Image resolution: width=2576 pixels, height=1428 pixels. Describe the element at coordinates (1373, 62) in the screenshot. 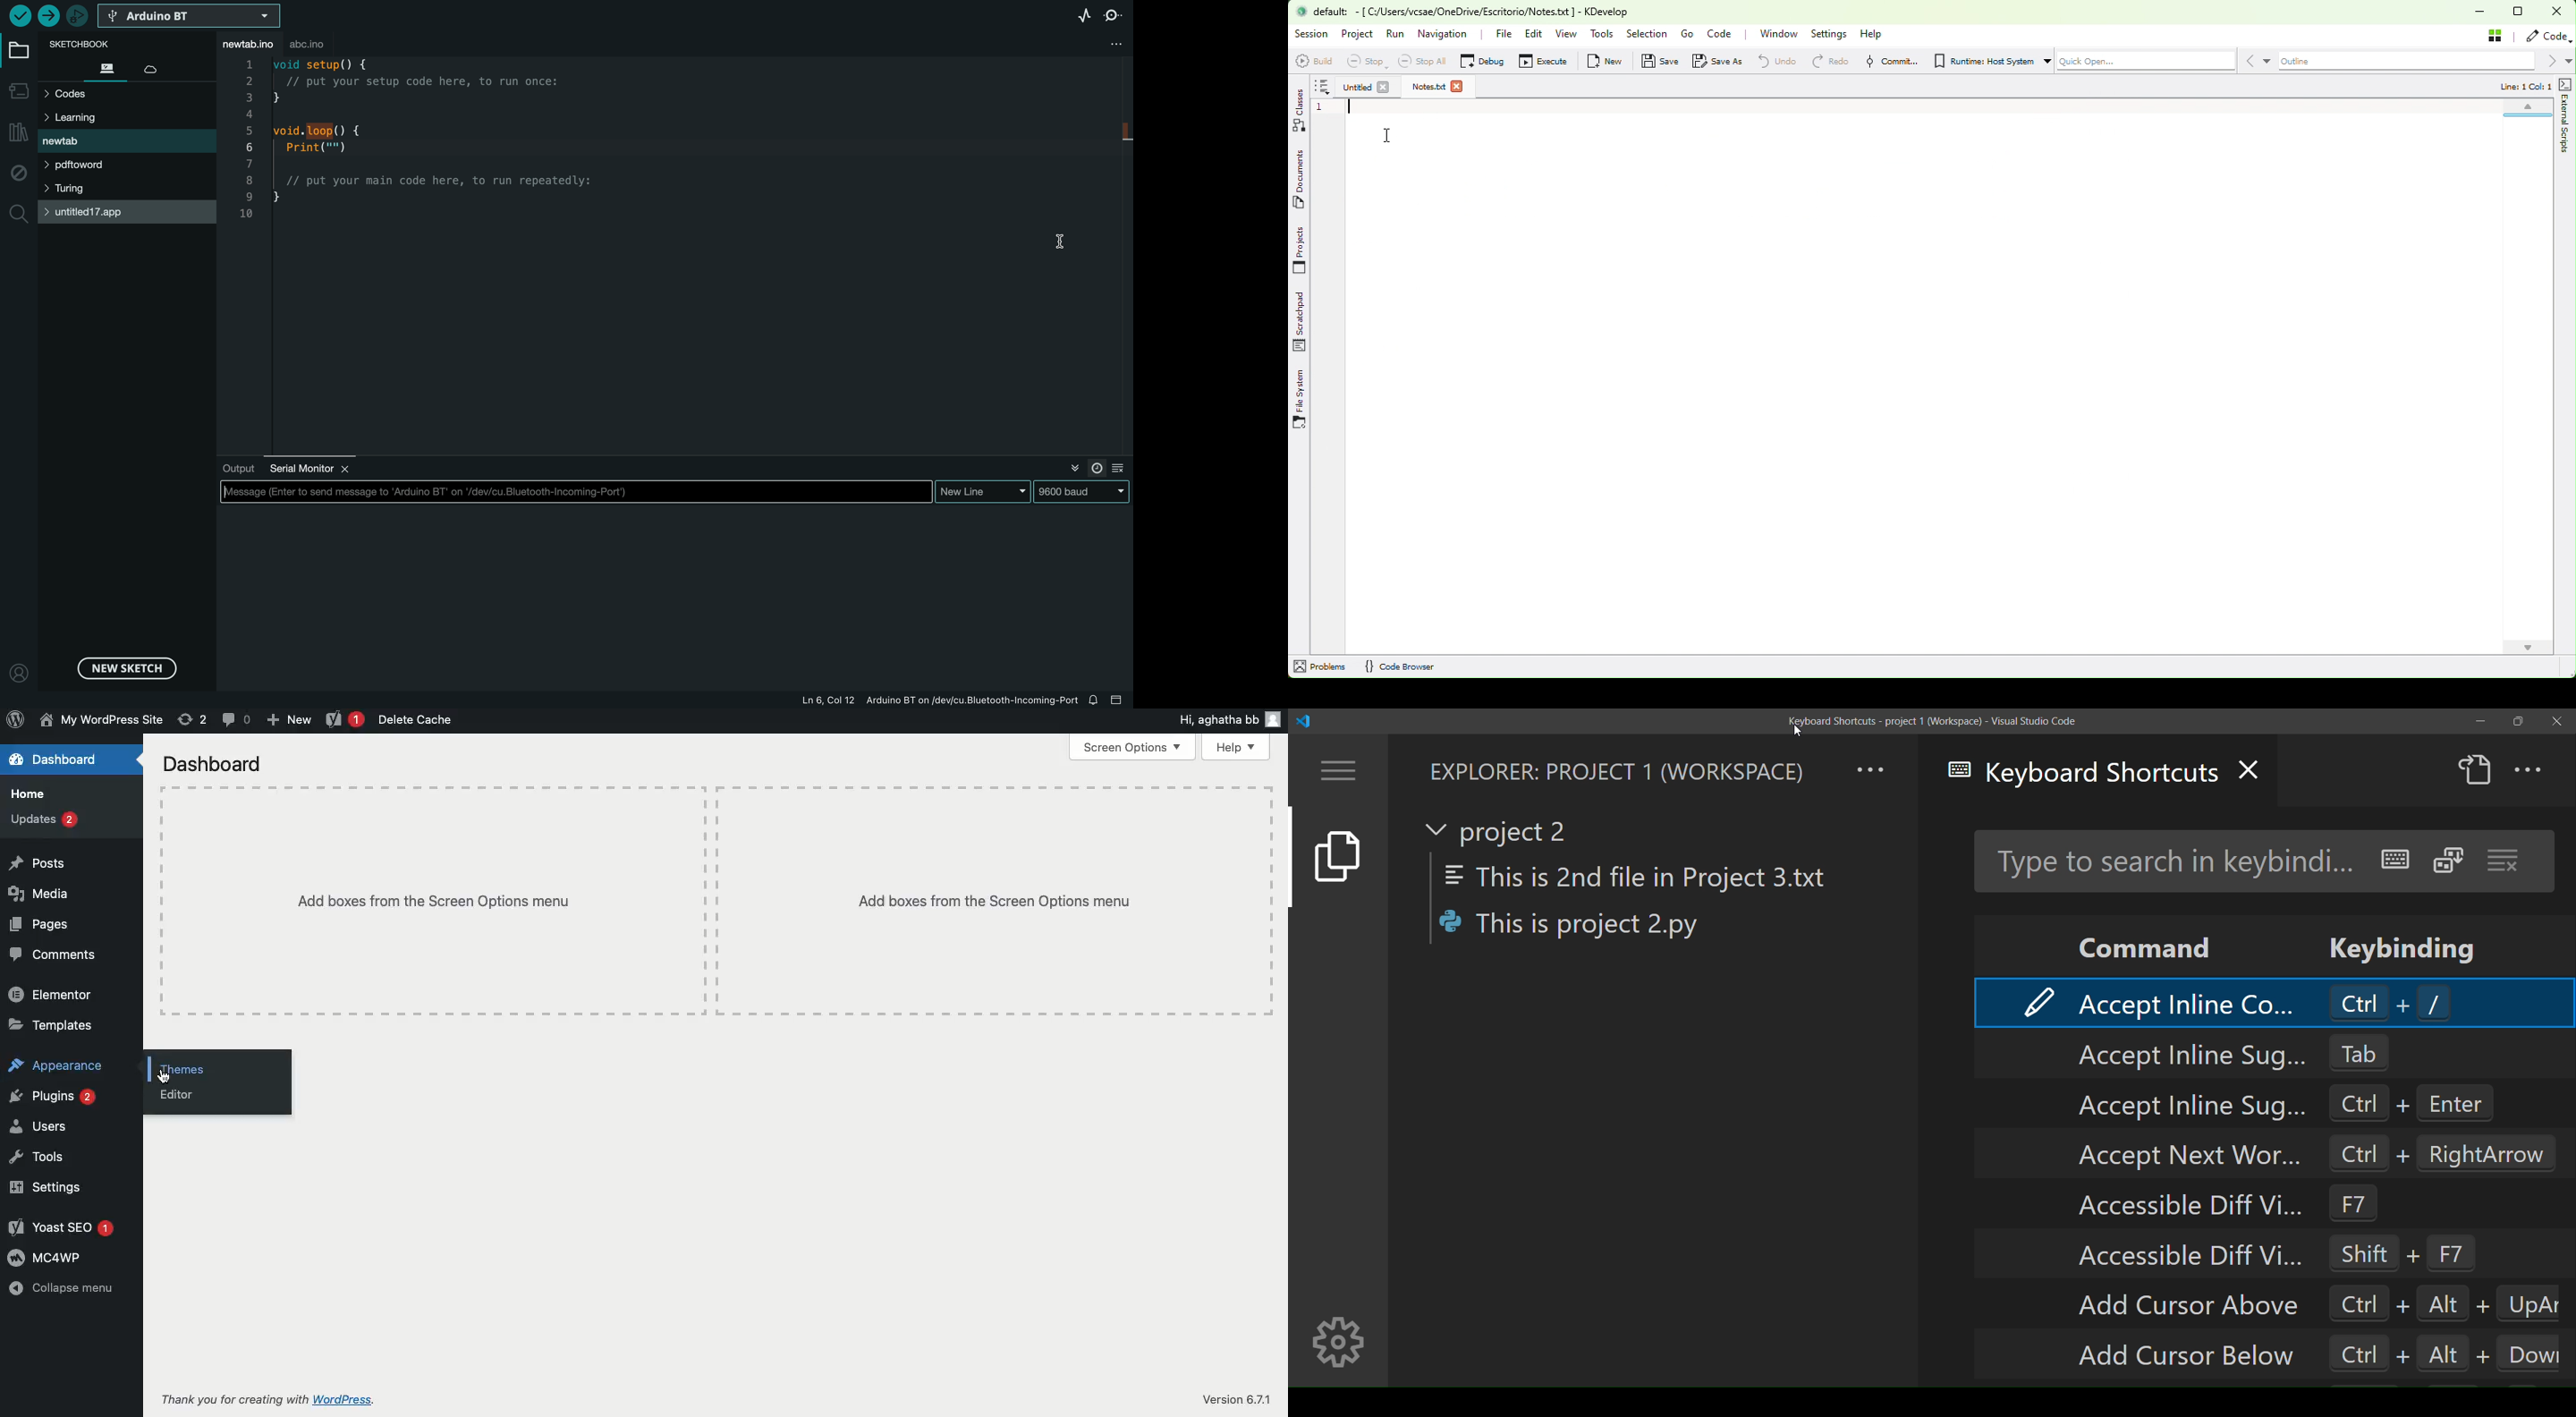

I see `Stop` at that location.